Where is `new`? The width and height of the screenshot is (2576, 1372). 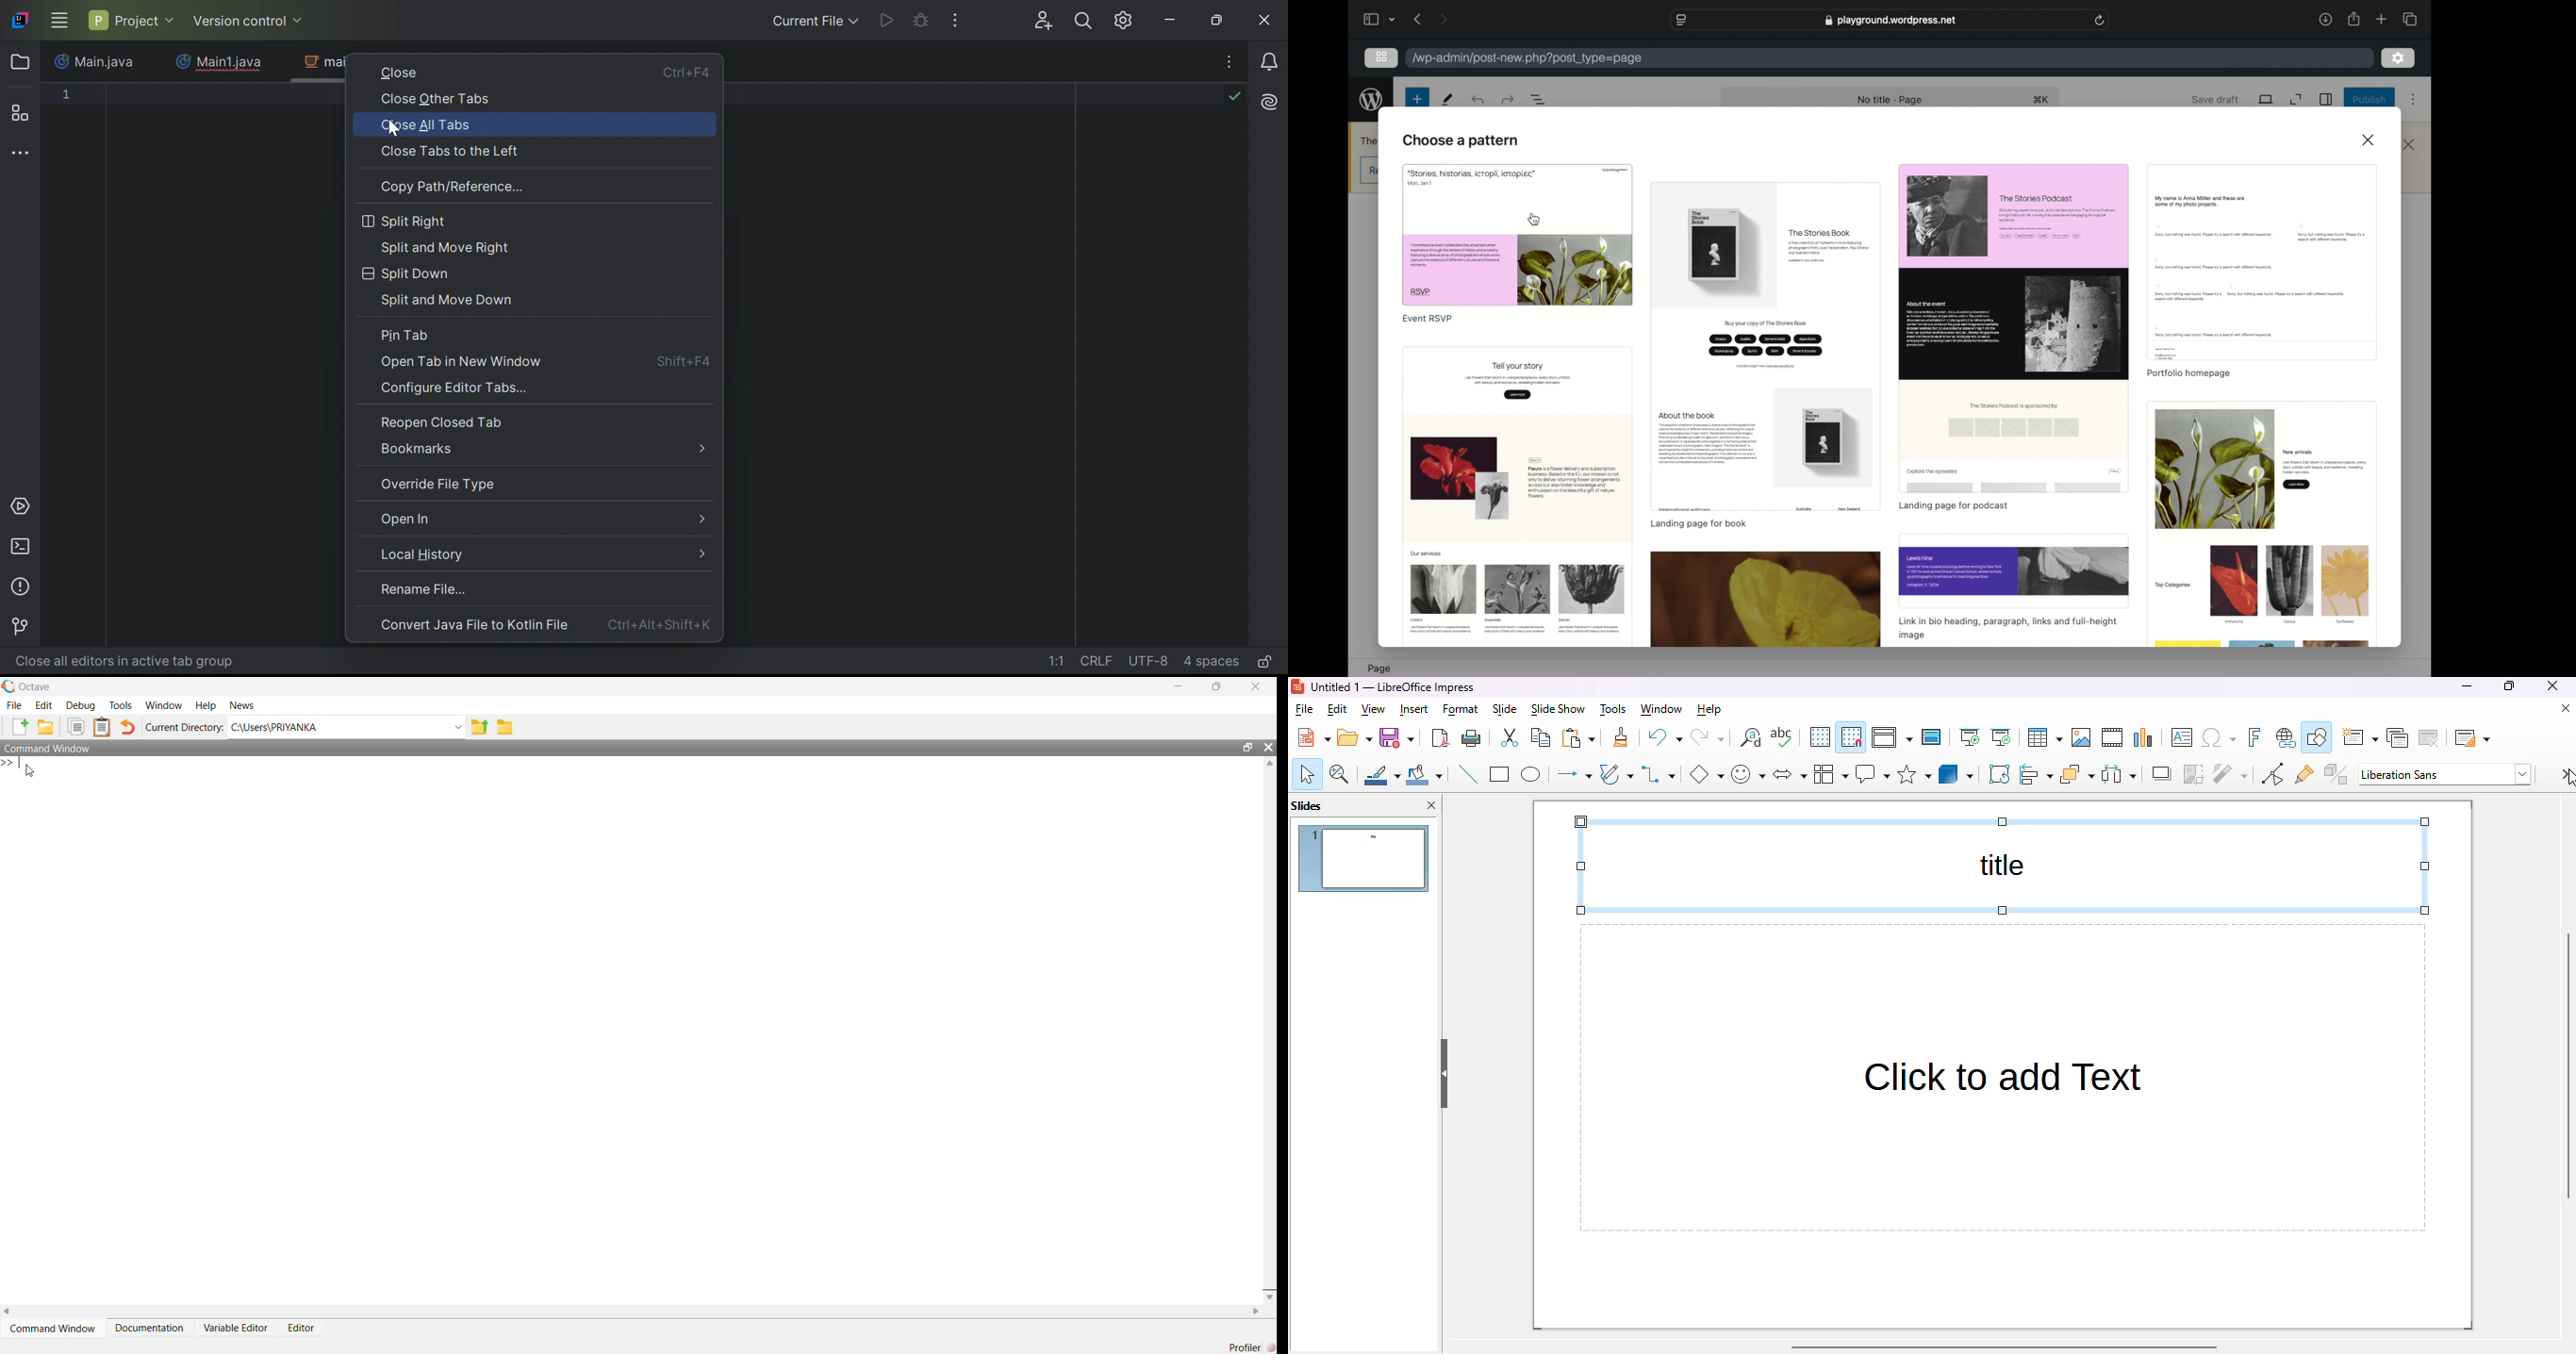 new is located at coordinates (1417, 98).